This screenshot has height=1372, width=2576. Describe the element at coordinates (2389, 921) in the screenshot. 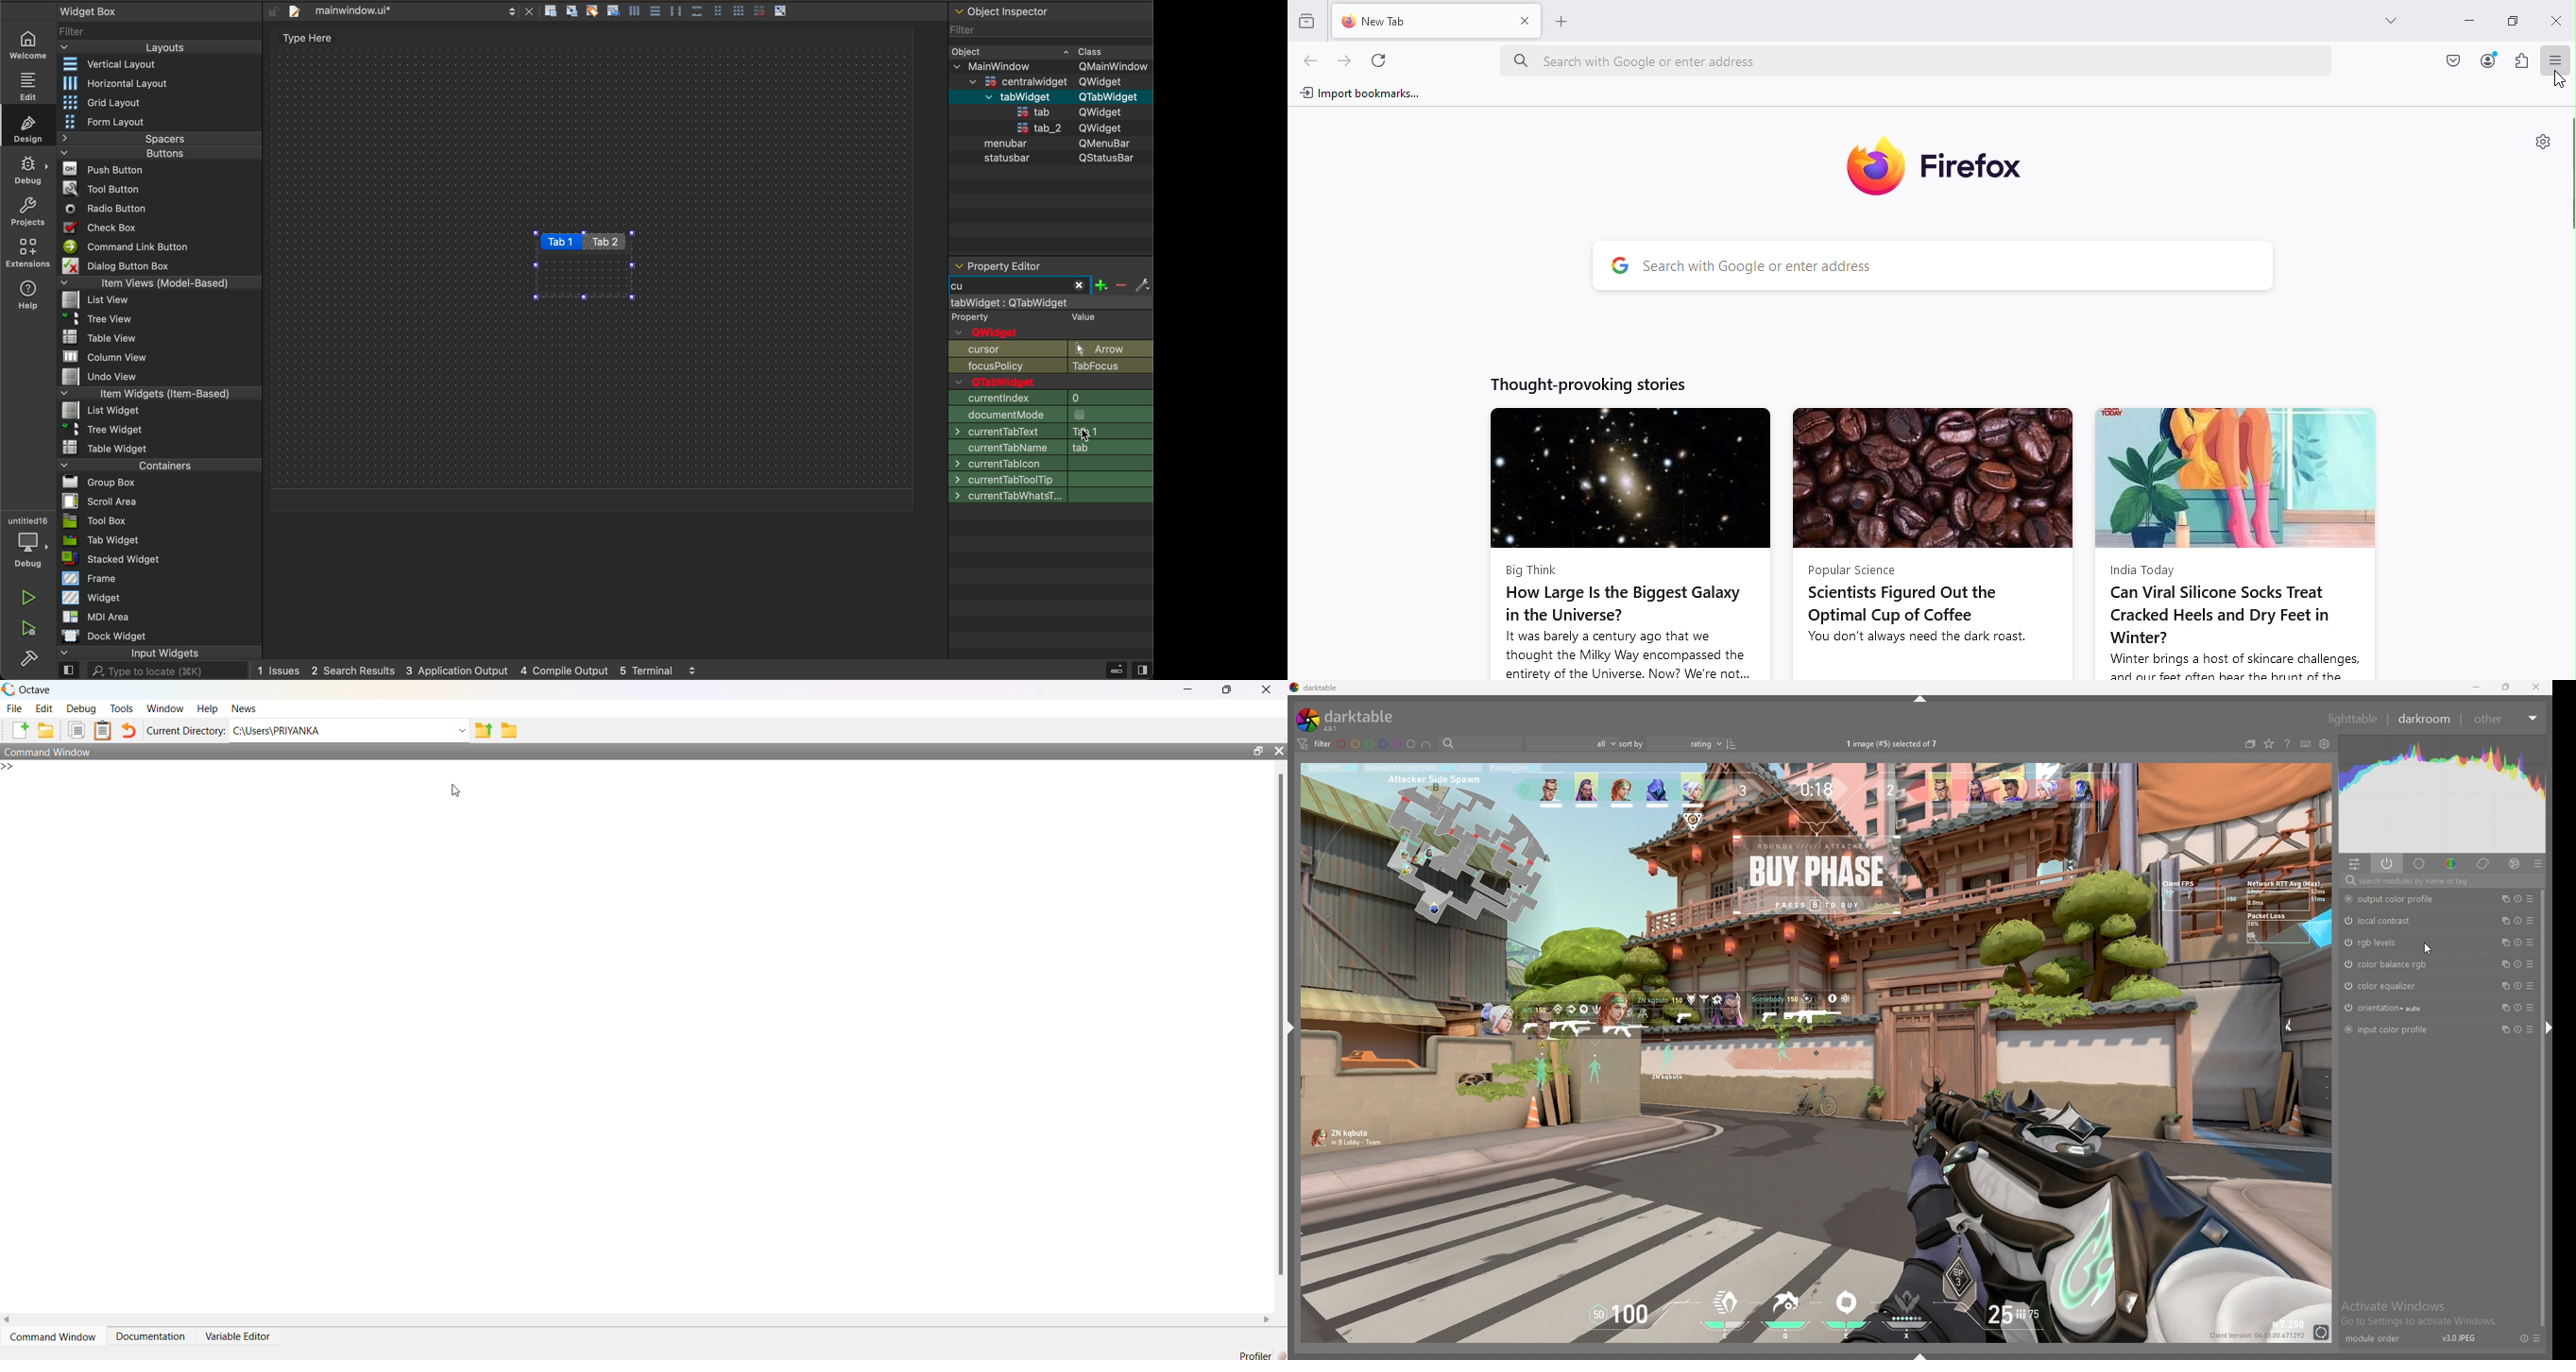

I see `local contrast` at that location.